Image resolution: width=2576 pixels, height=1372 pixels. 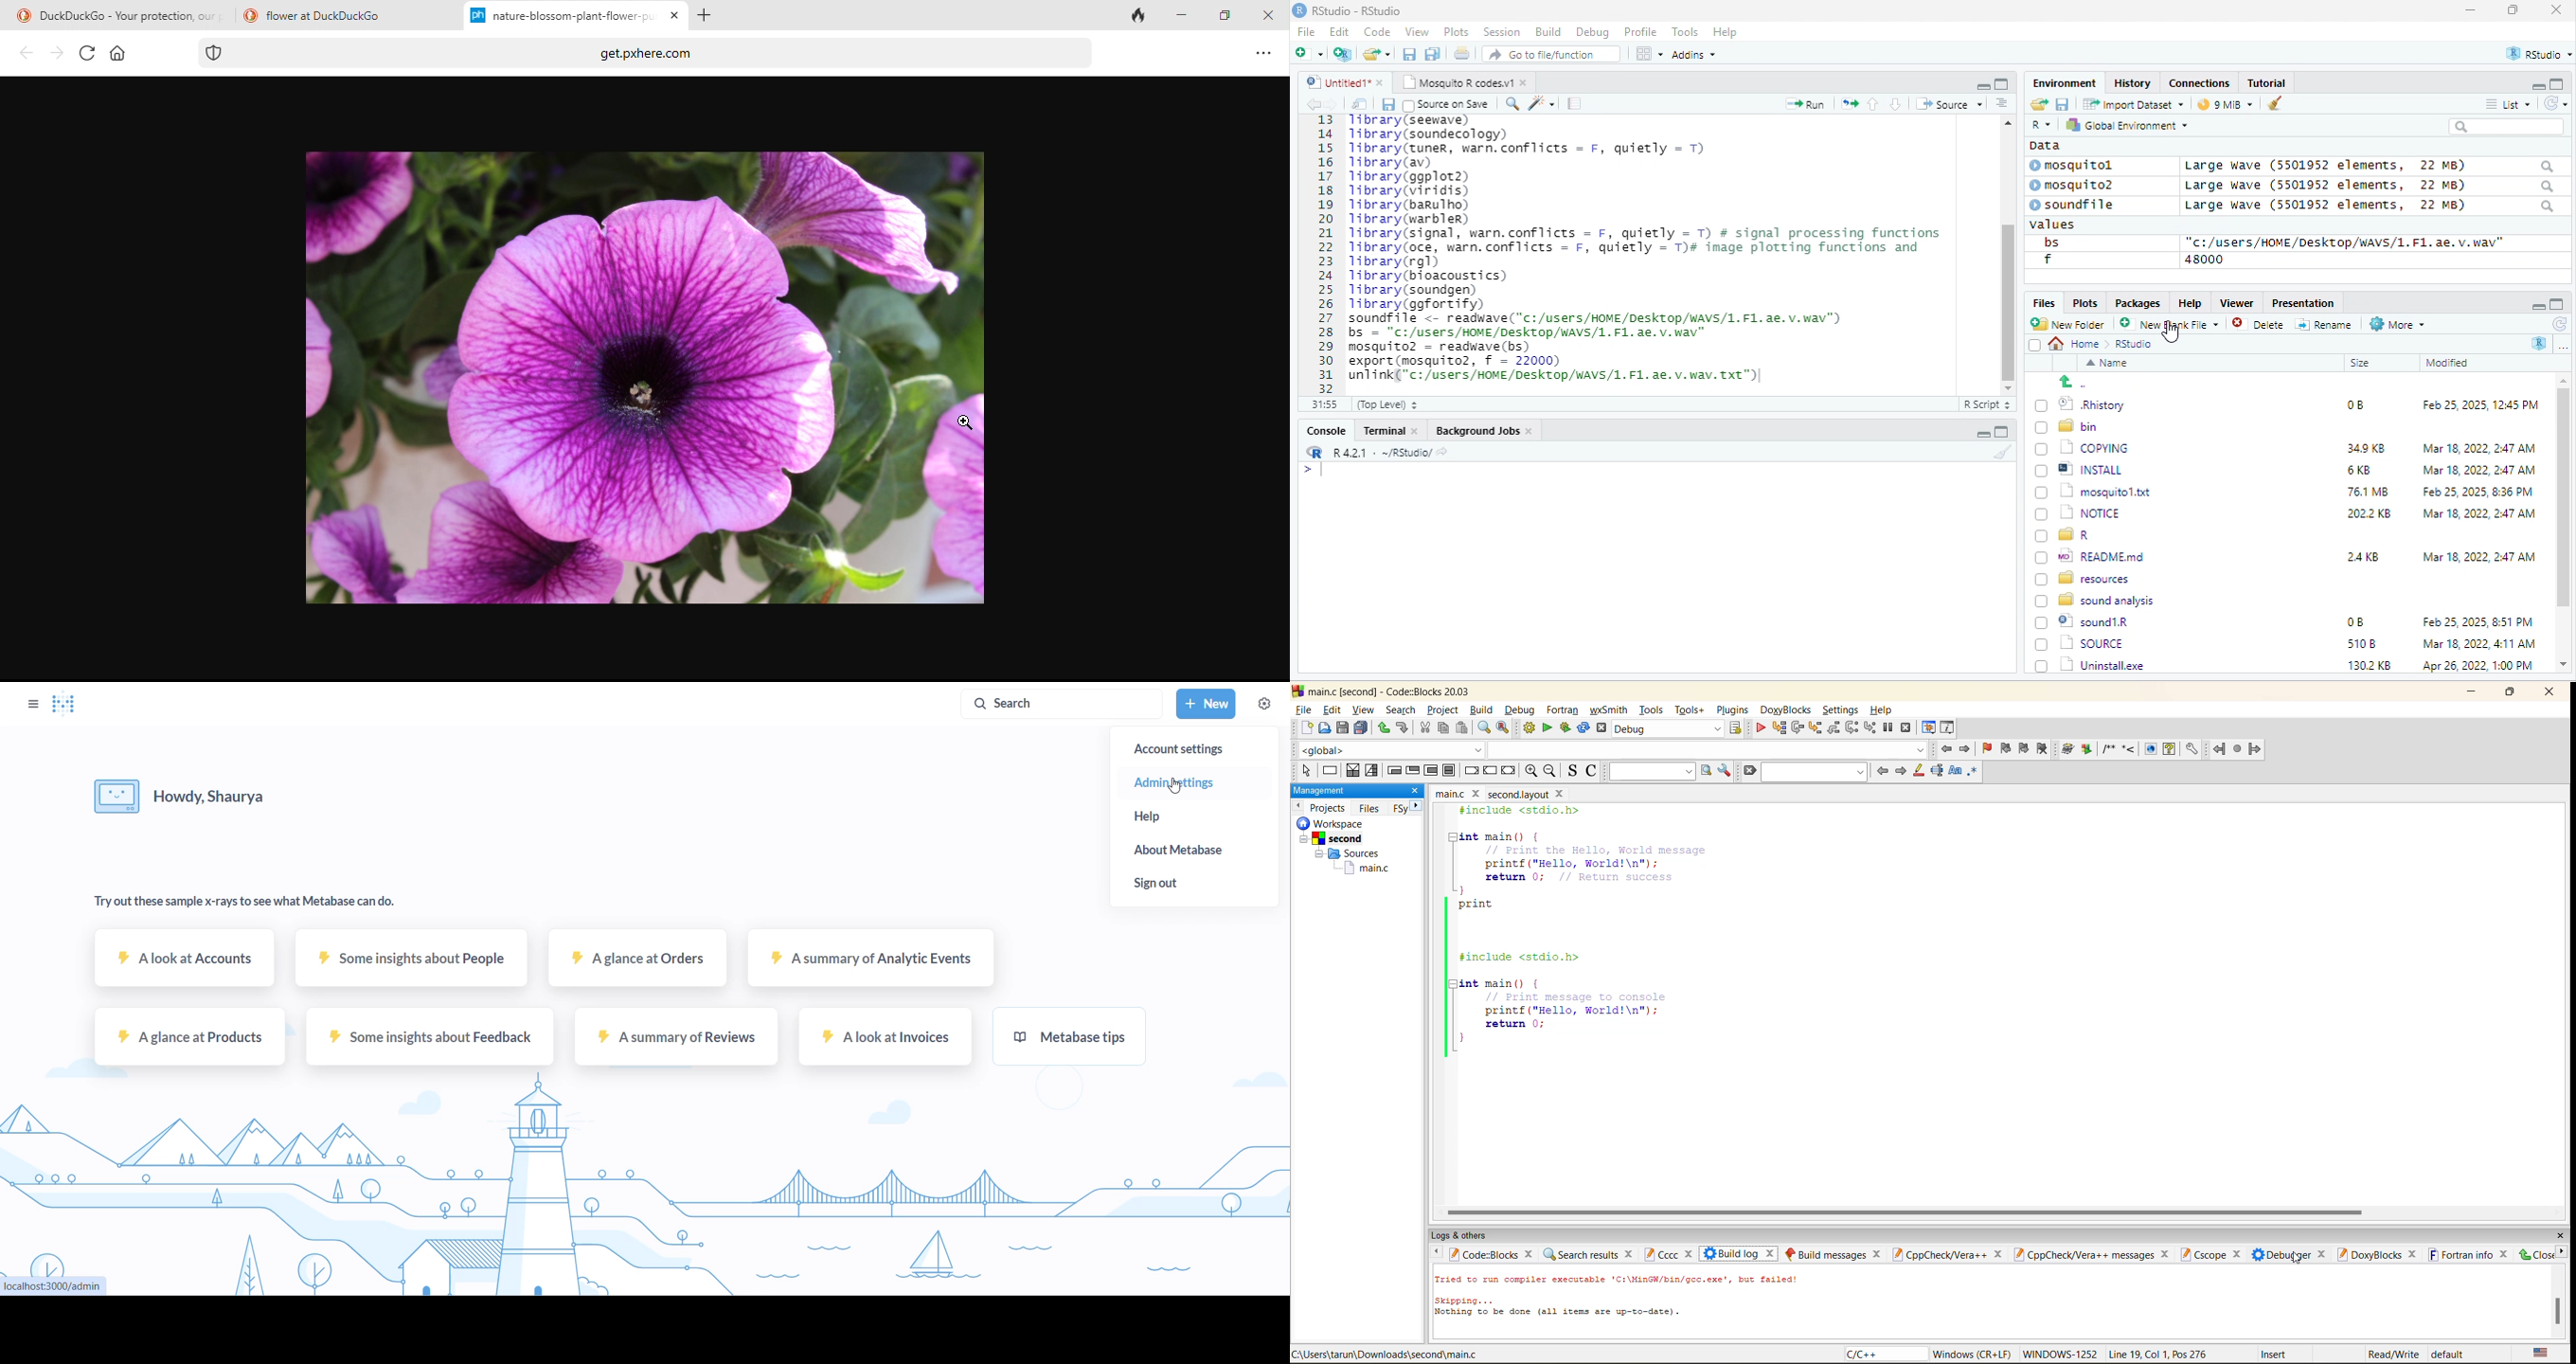 I want to click on Apr 26, 2022, 1:00 PM, so click(x=2480, y=667).